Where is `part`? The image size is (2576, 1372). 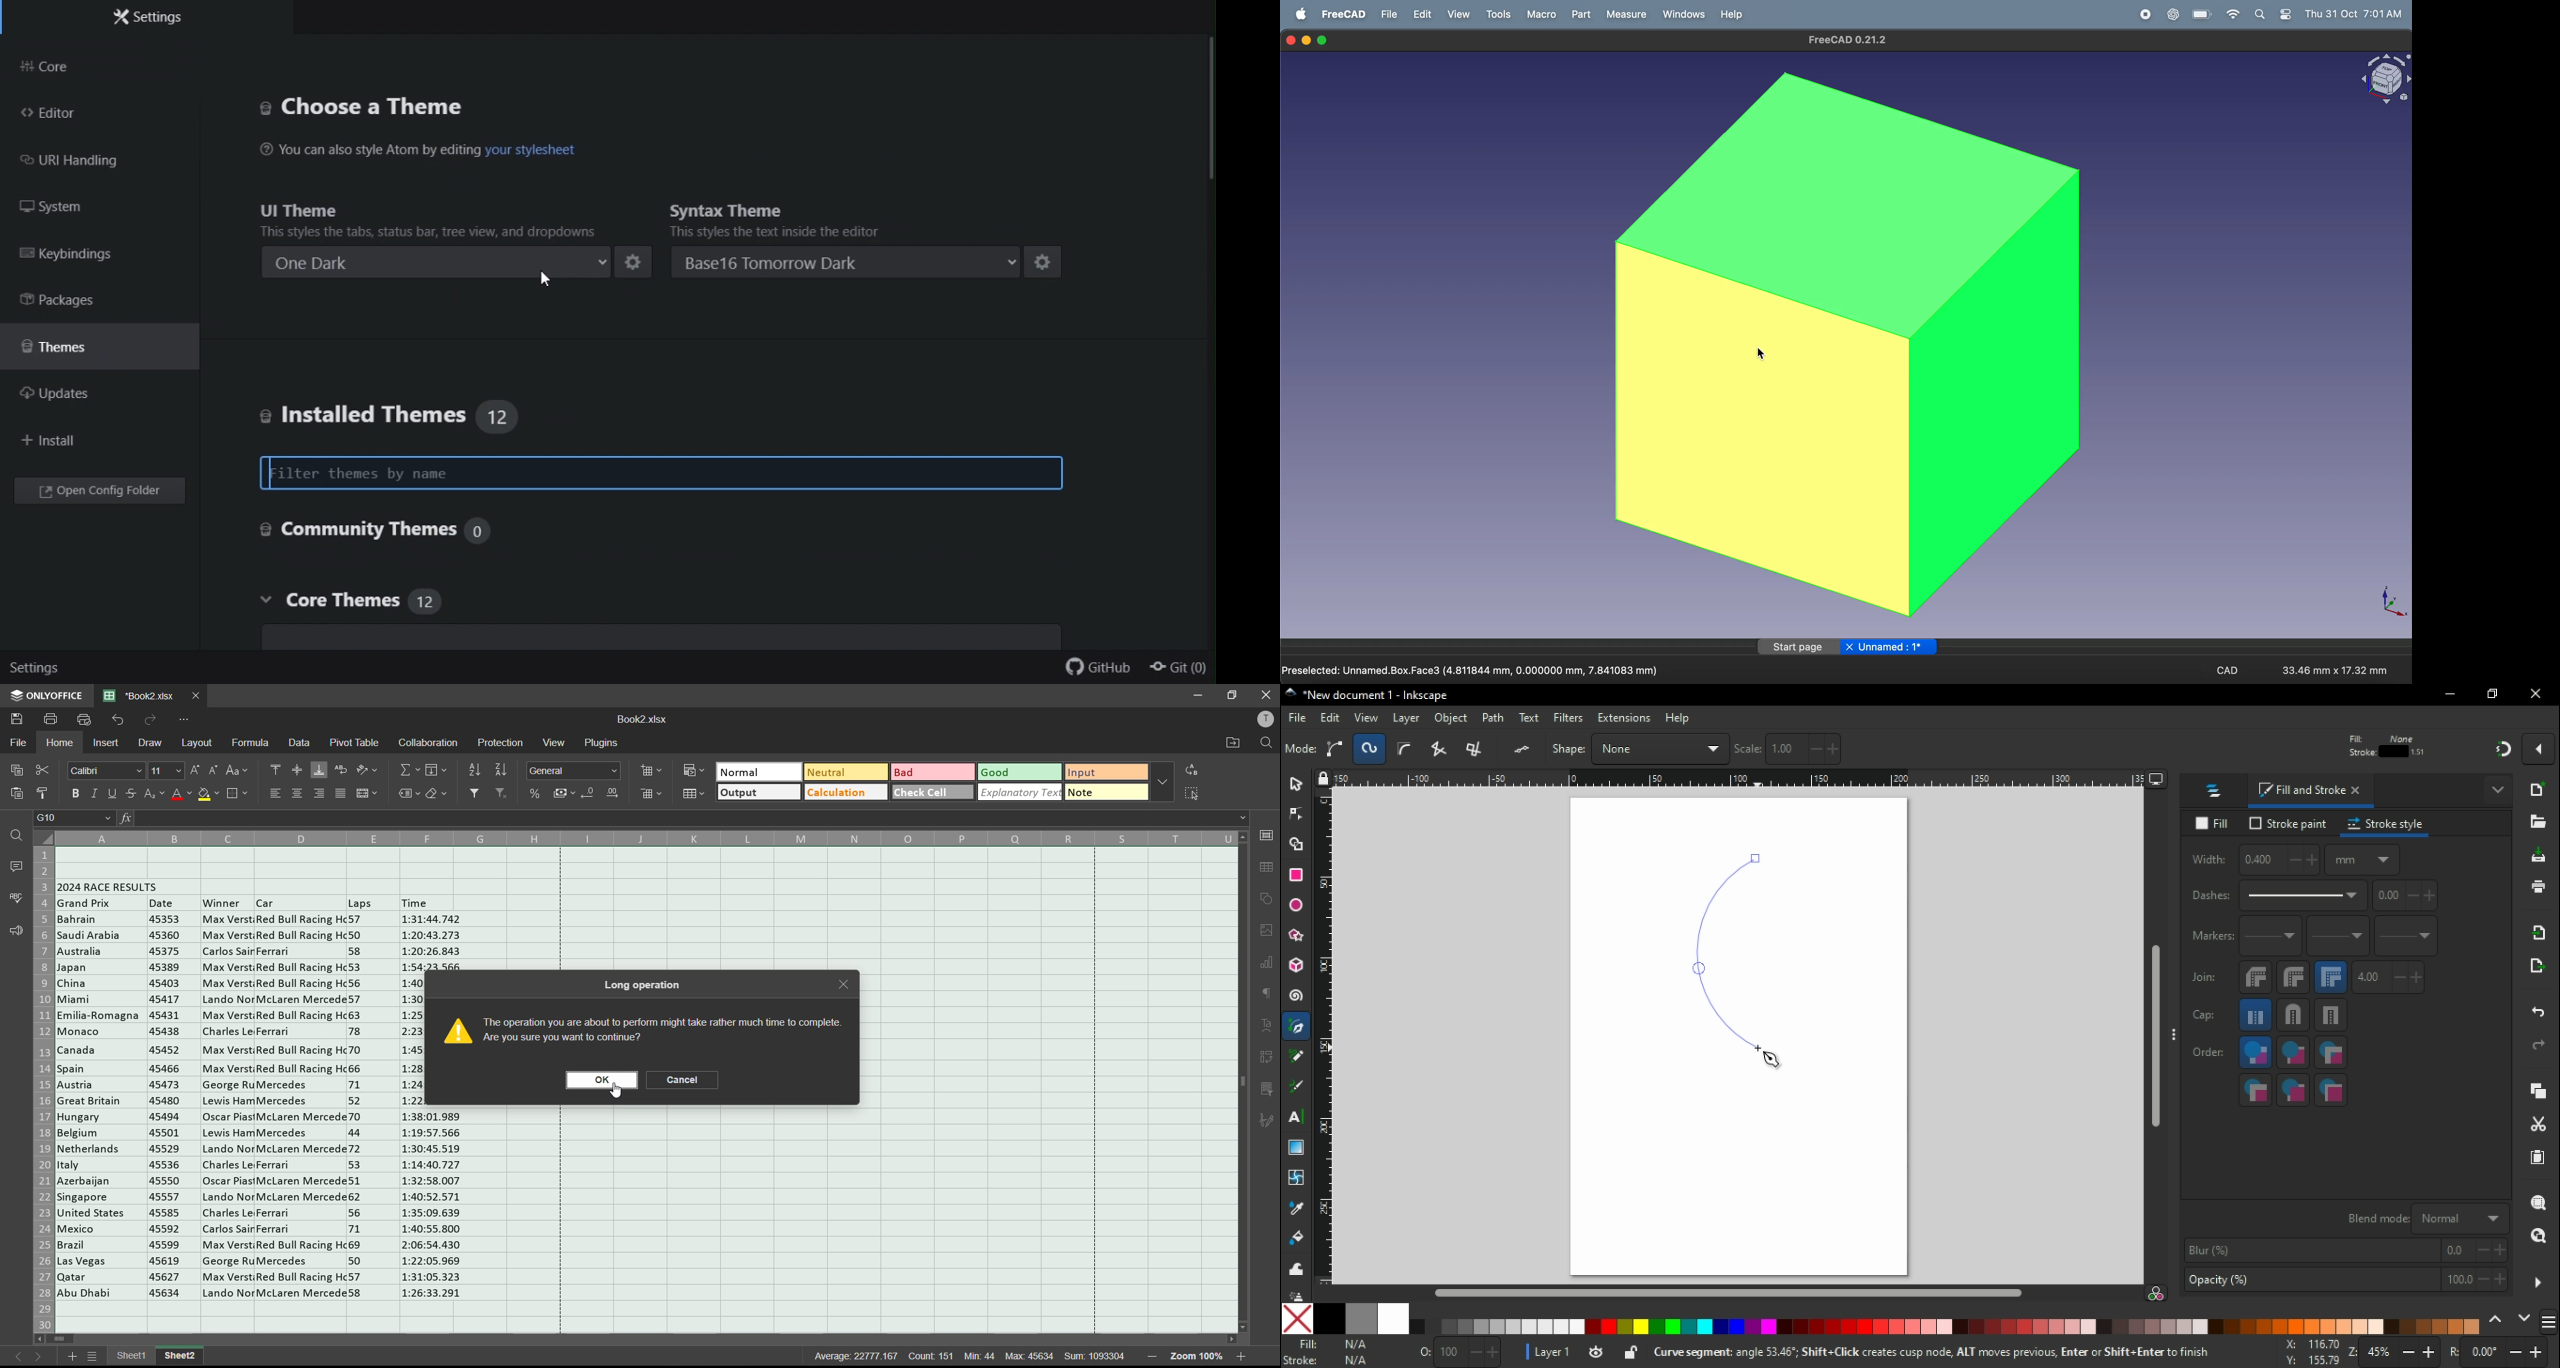
part is located at coordinates (1583, 15).